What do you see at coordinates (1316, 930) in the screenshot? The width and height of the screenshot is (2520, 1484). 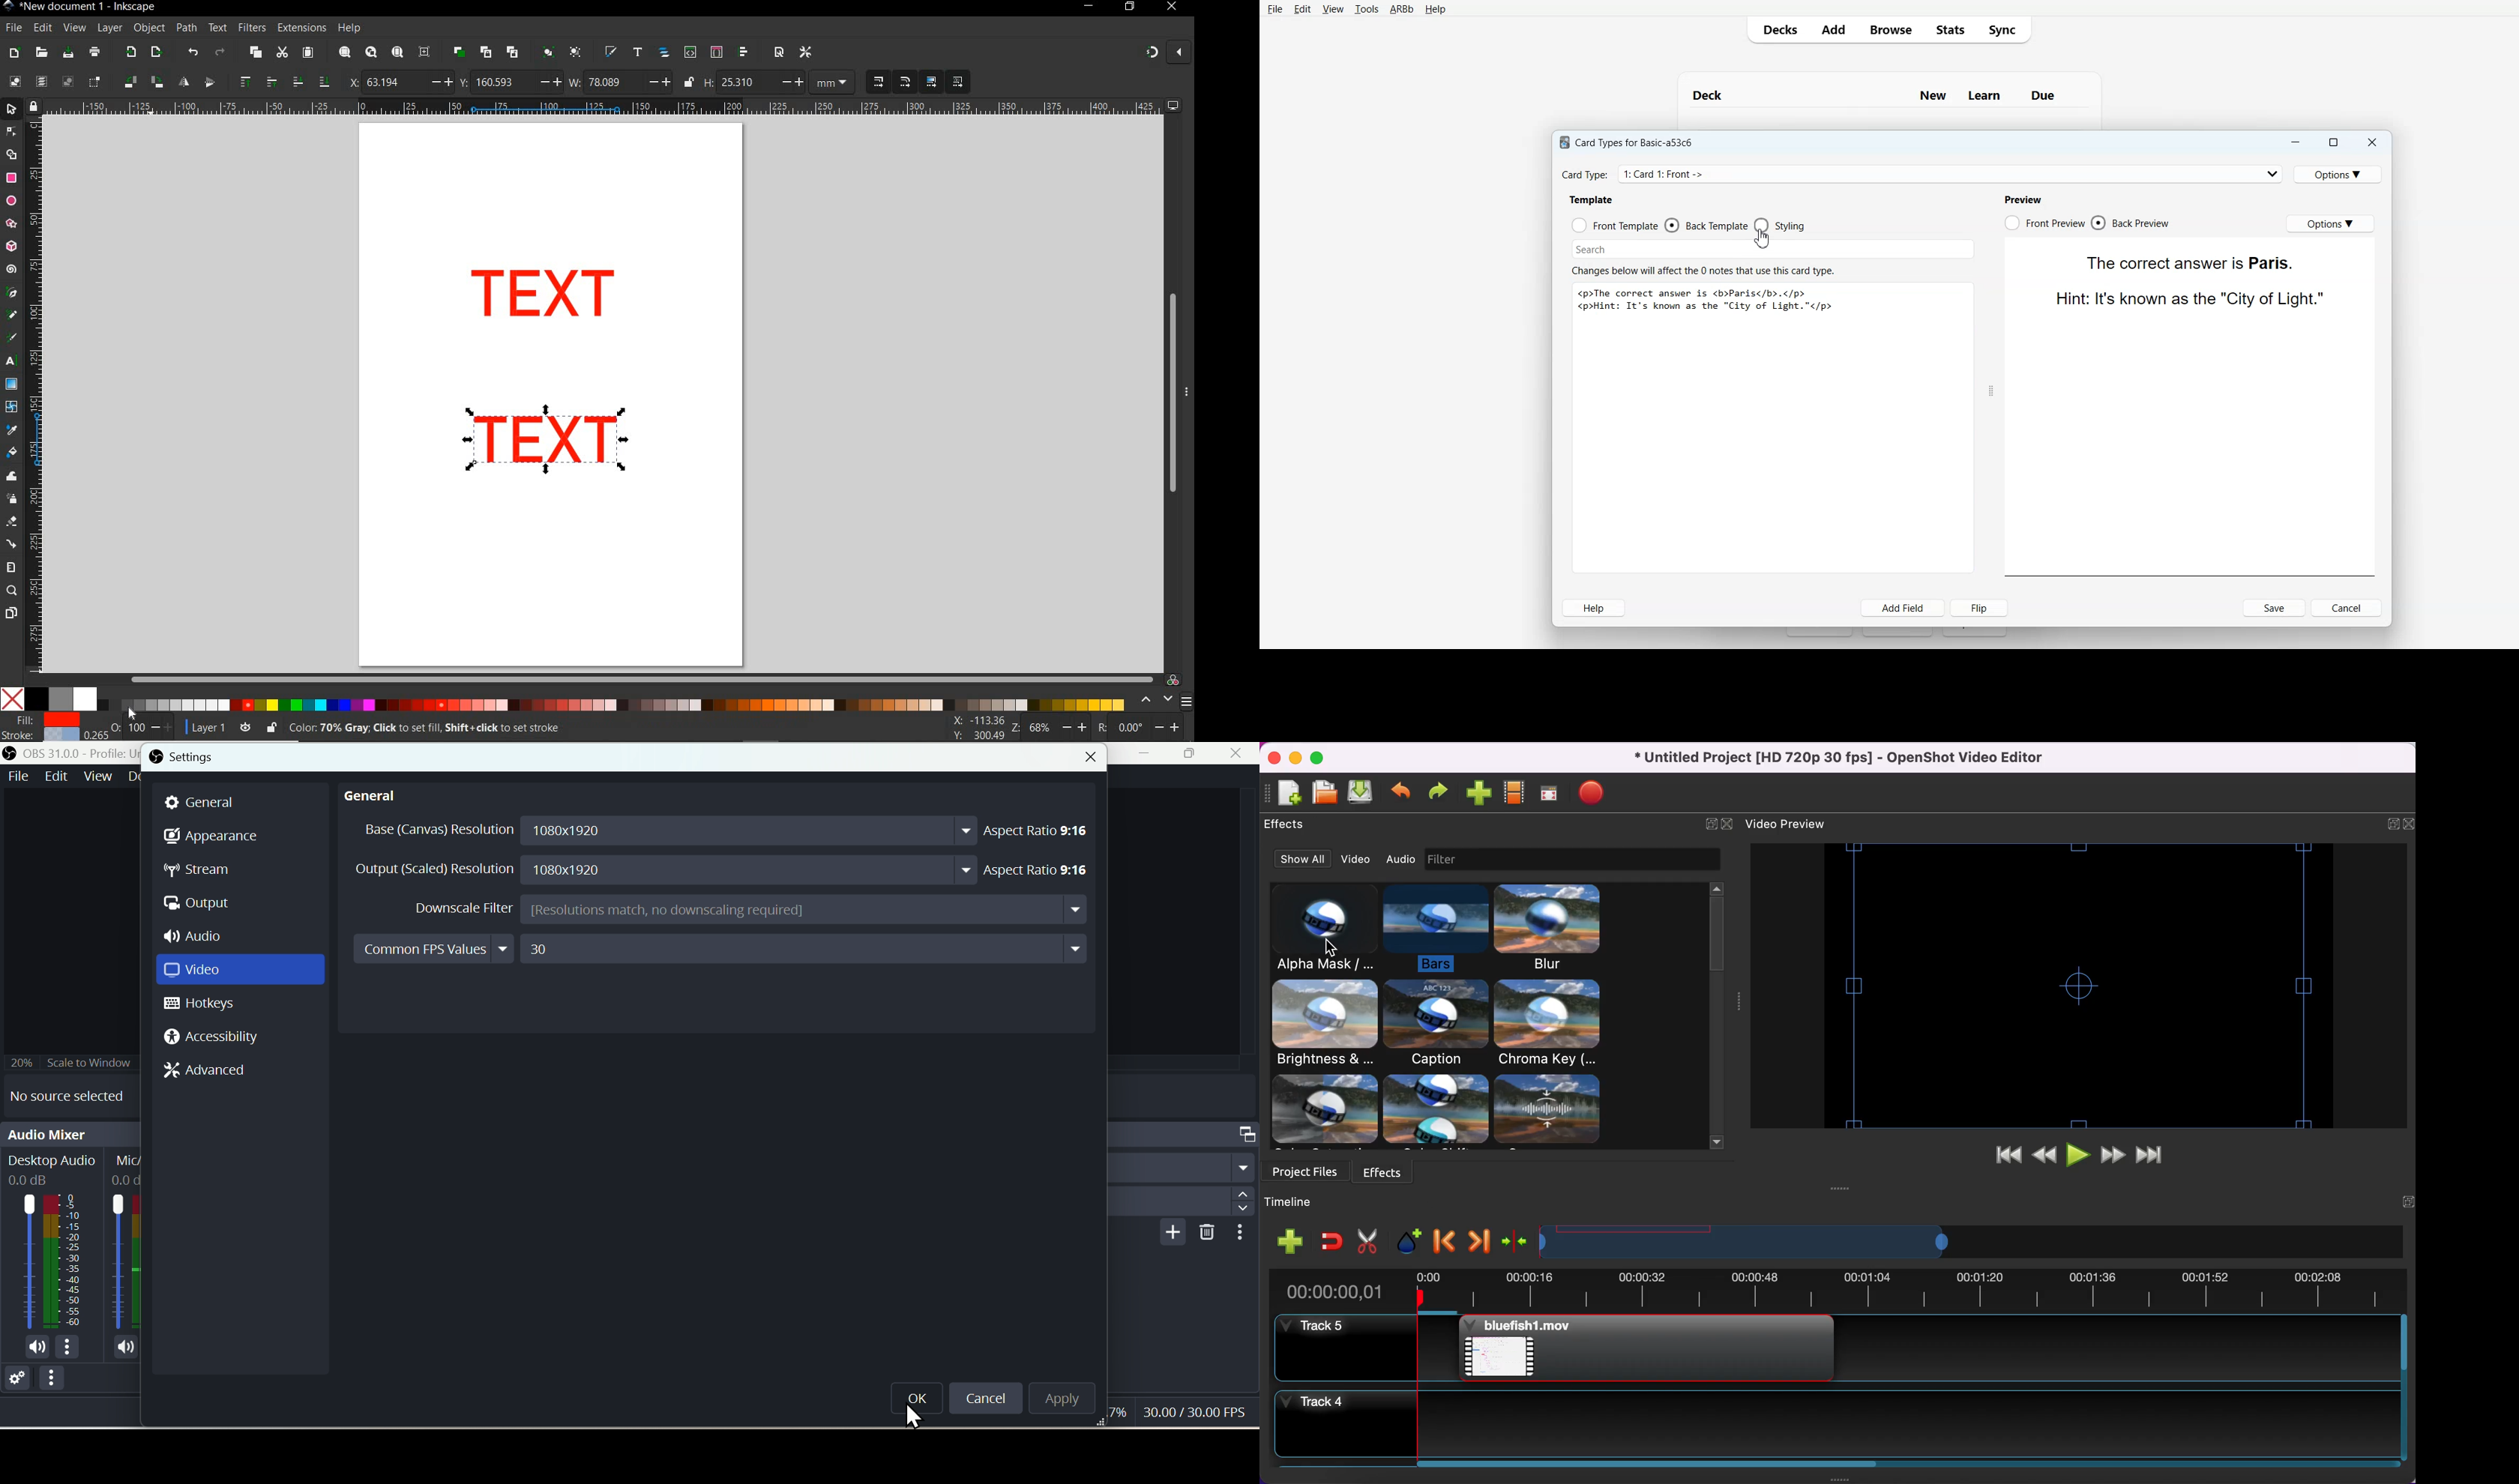 I see `alpha mask` at bounding box center [1316, 930].